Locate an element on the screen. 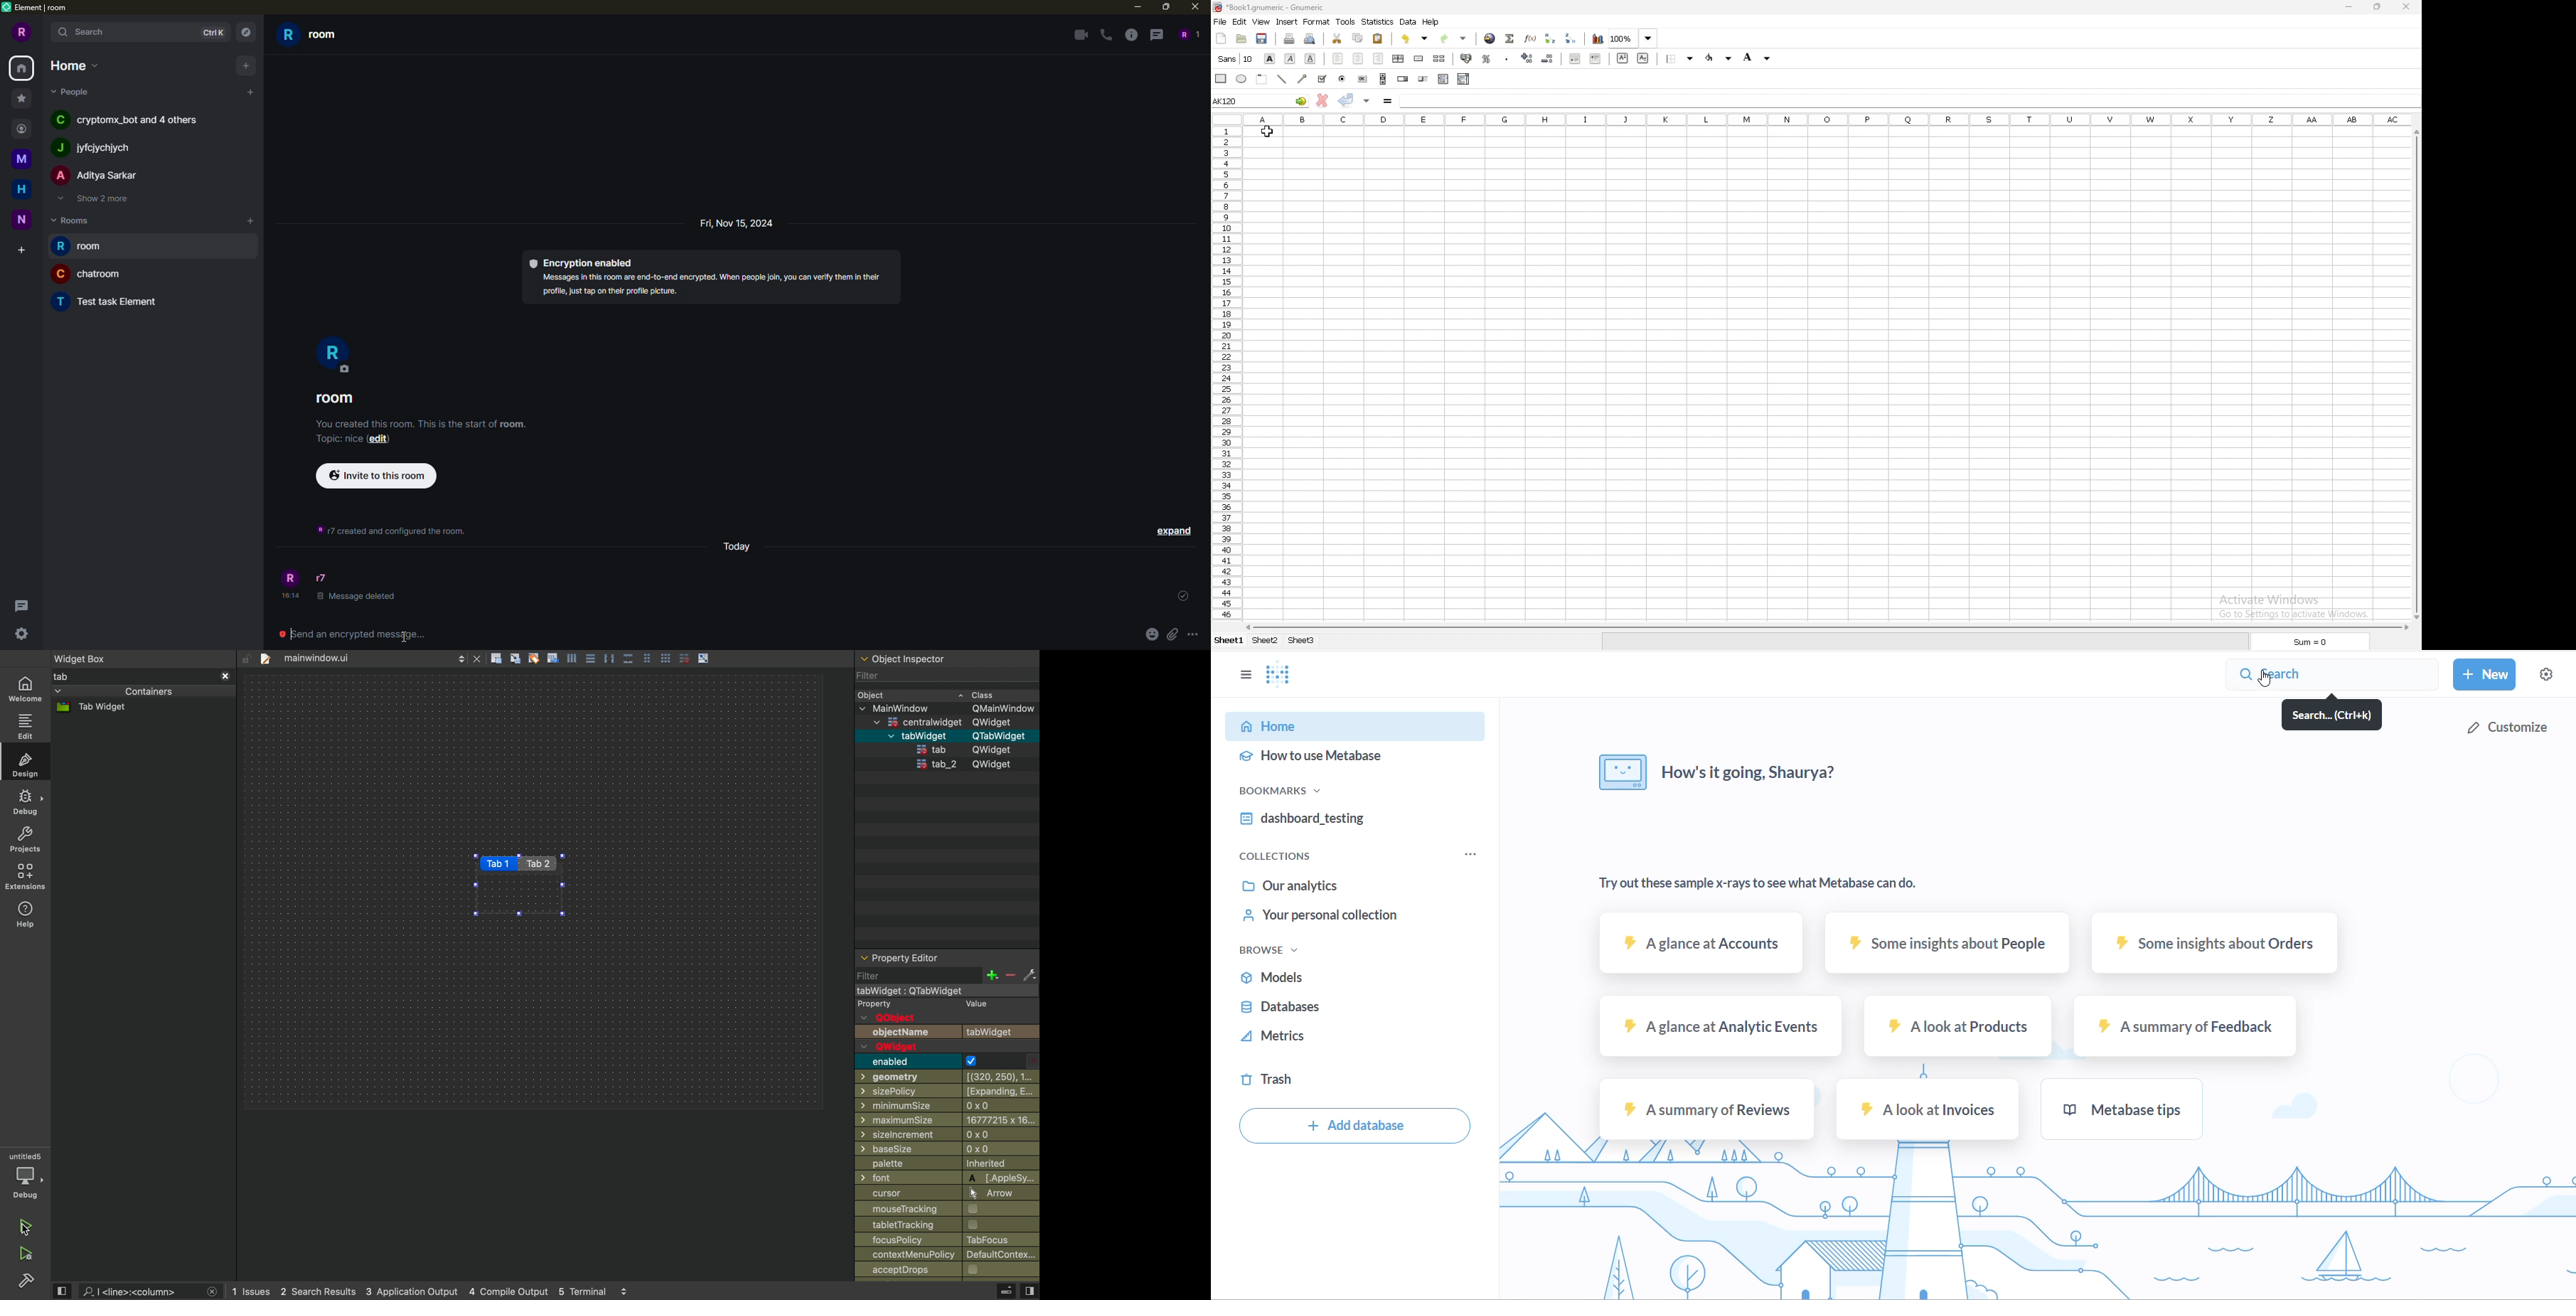 The height and width of the screenshot is (1316, 2576). rows is located at coordinates (1224, 374).